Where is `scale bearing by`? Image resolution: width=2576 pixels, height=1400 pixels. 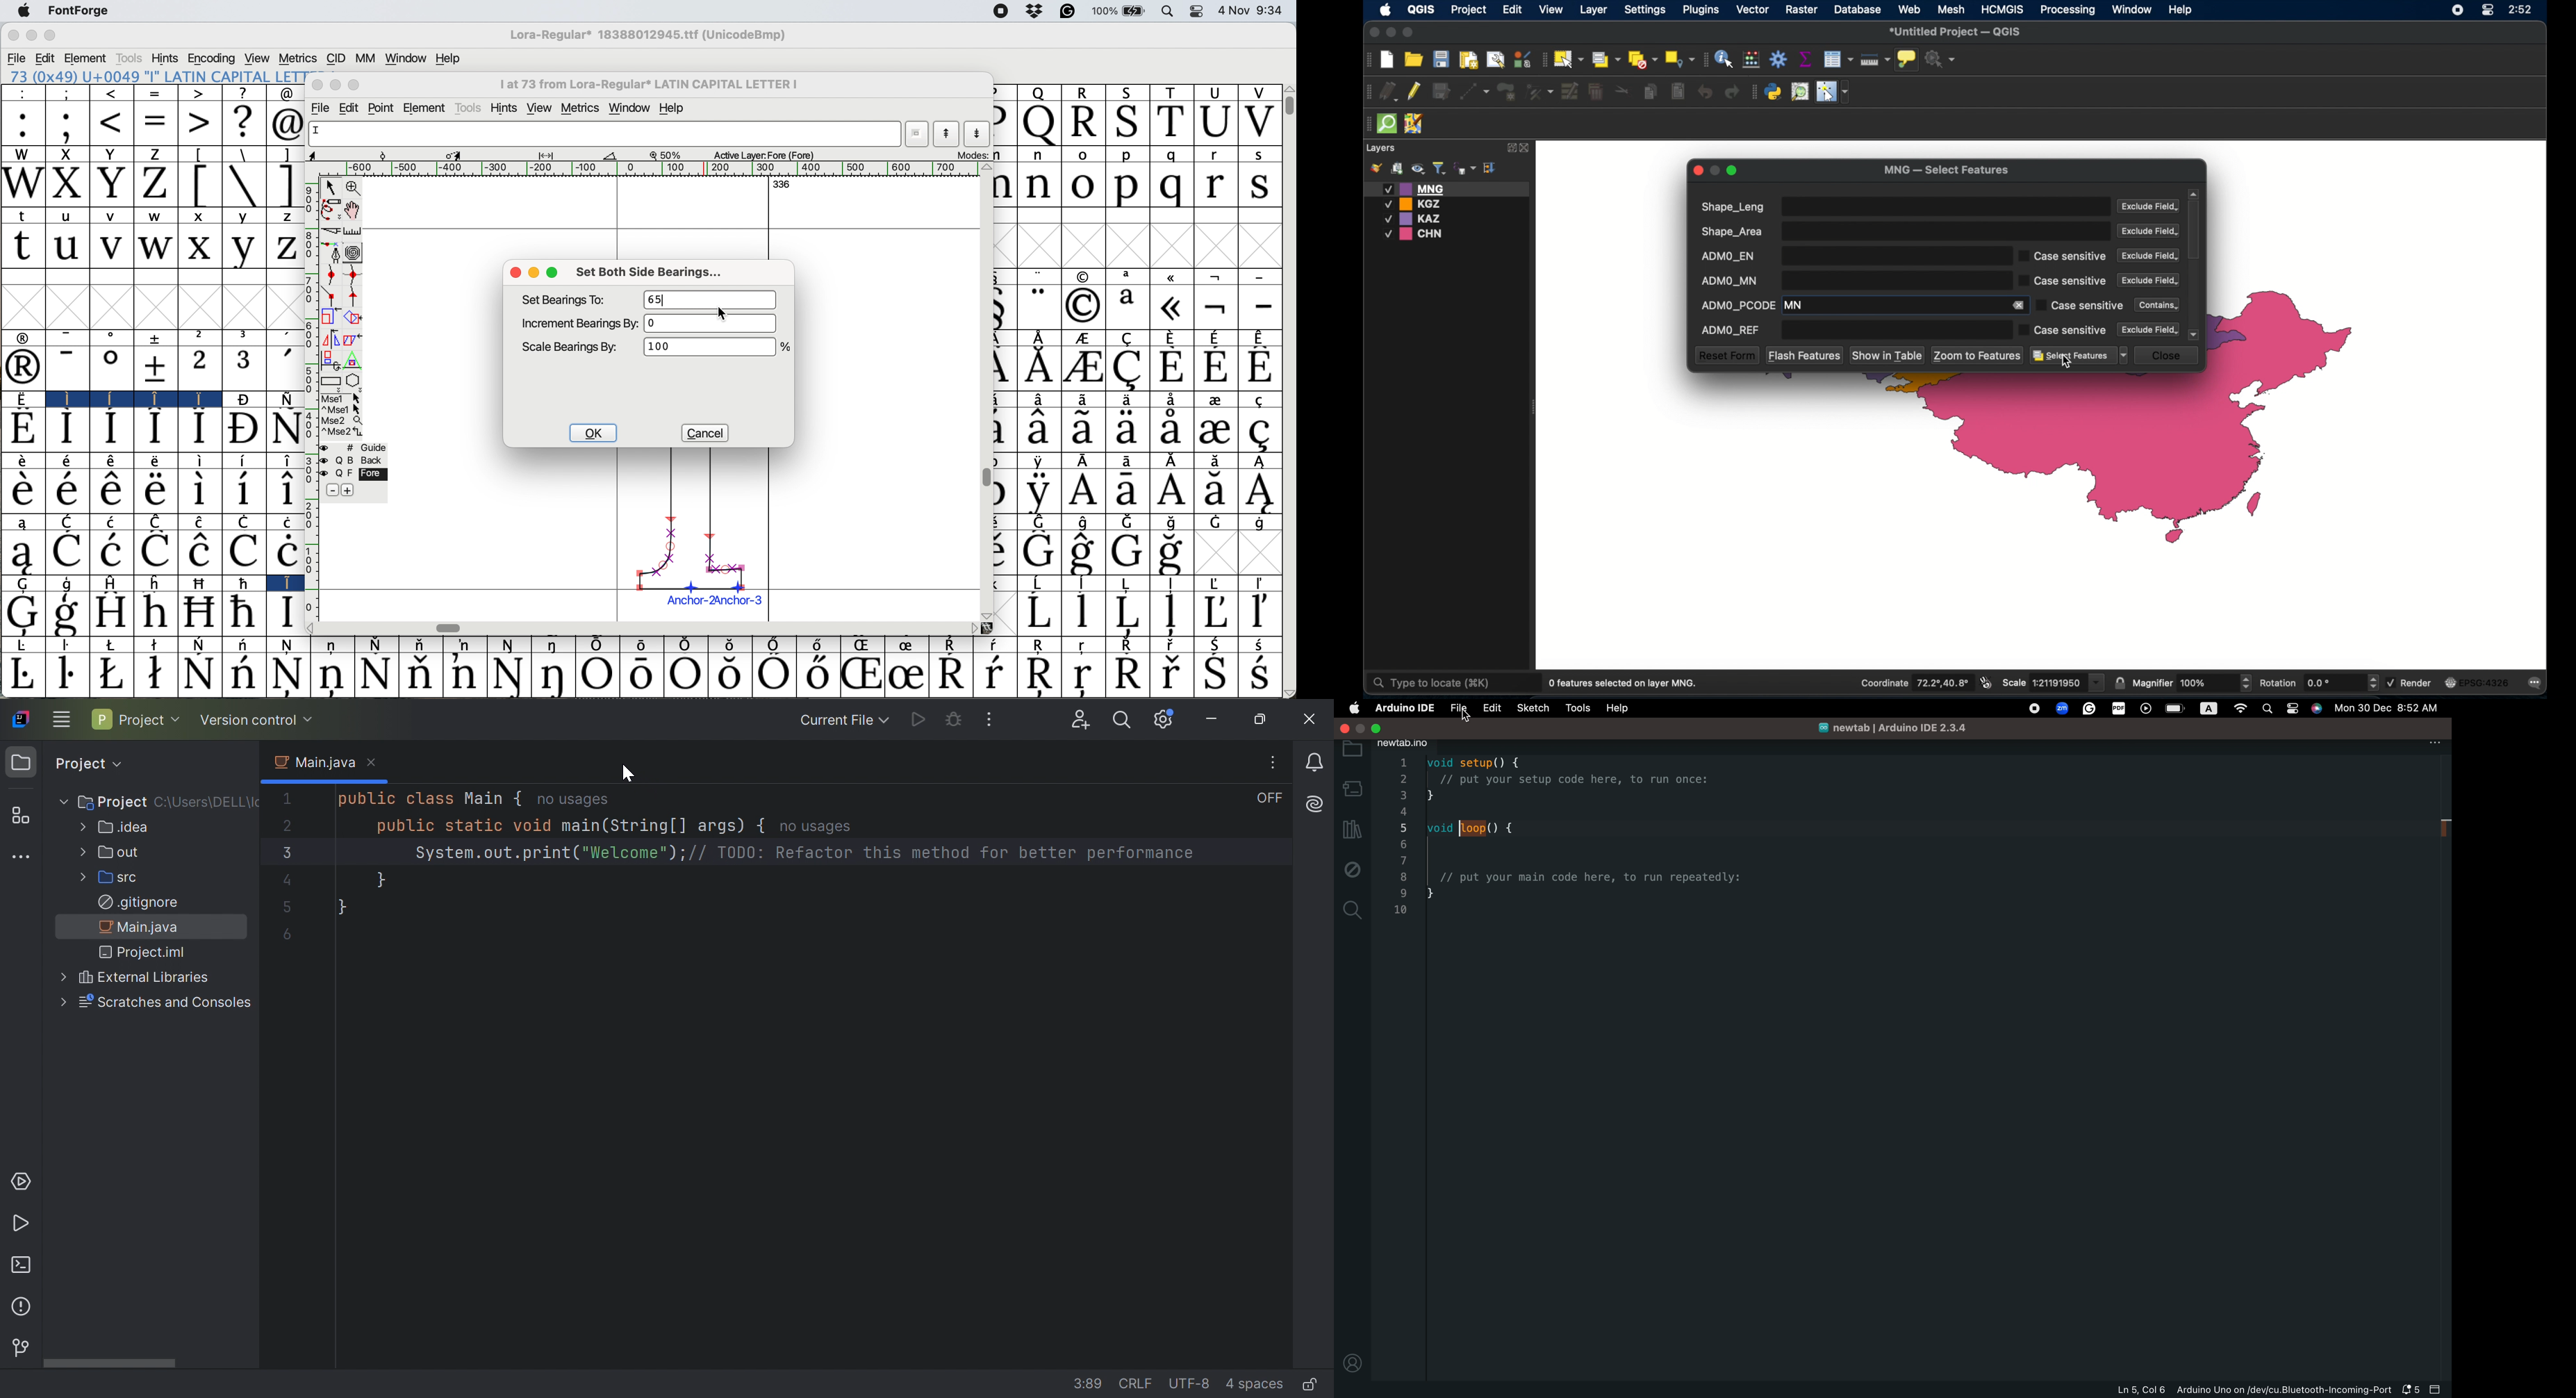 scale bearing by is located at coordinates (572, 347).